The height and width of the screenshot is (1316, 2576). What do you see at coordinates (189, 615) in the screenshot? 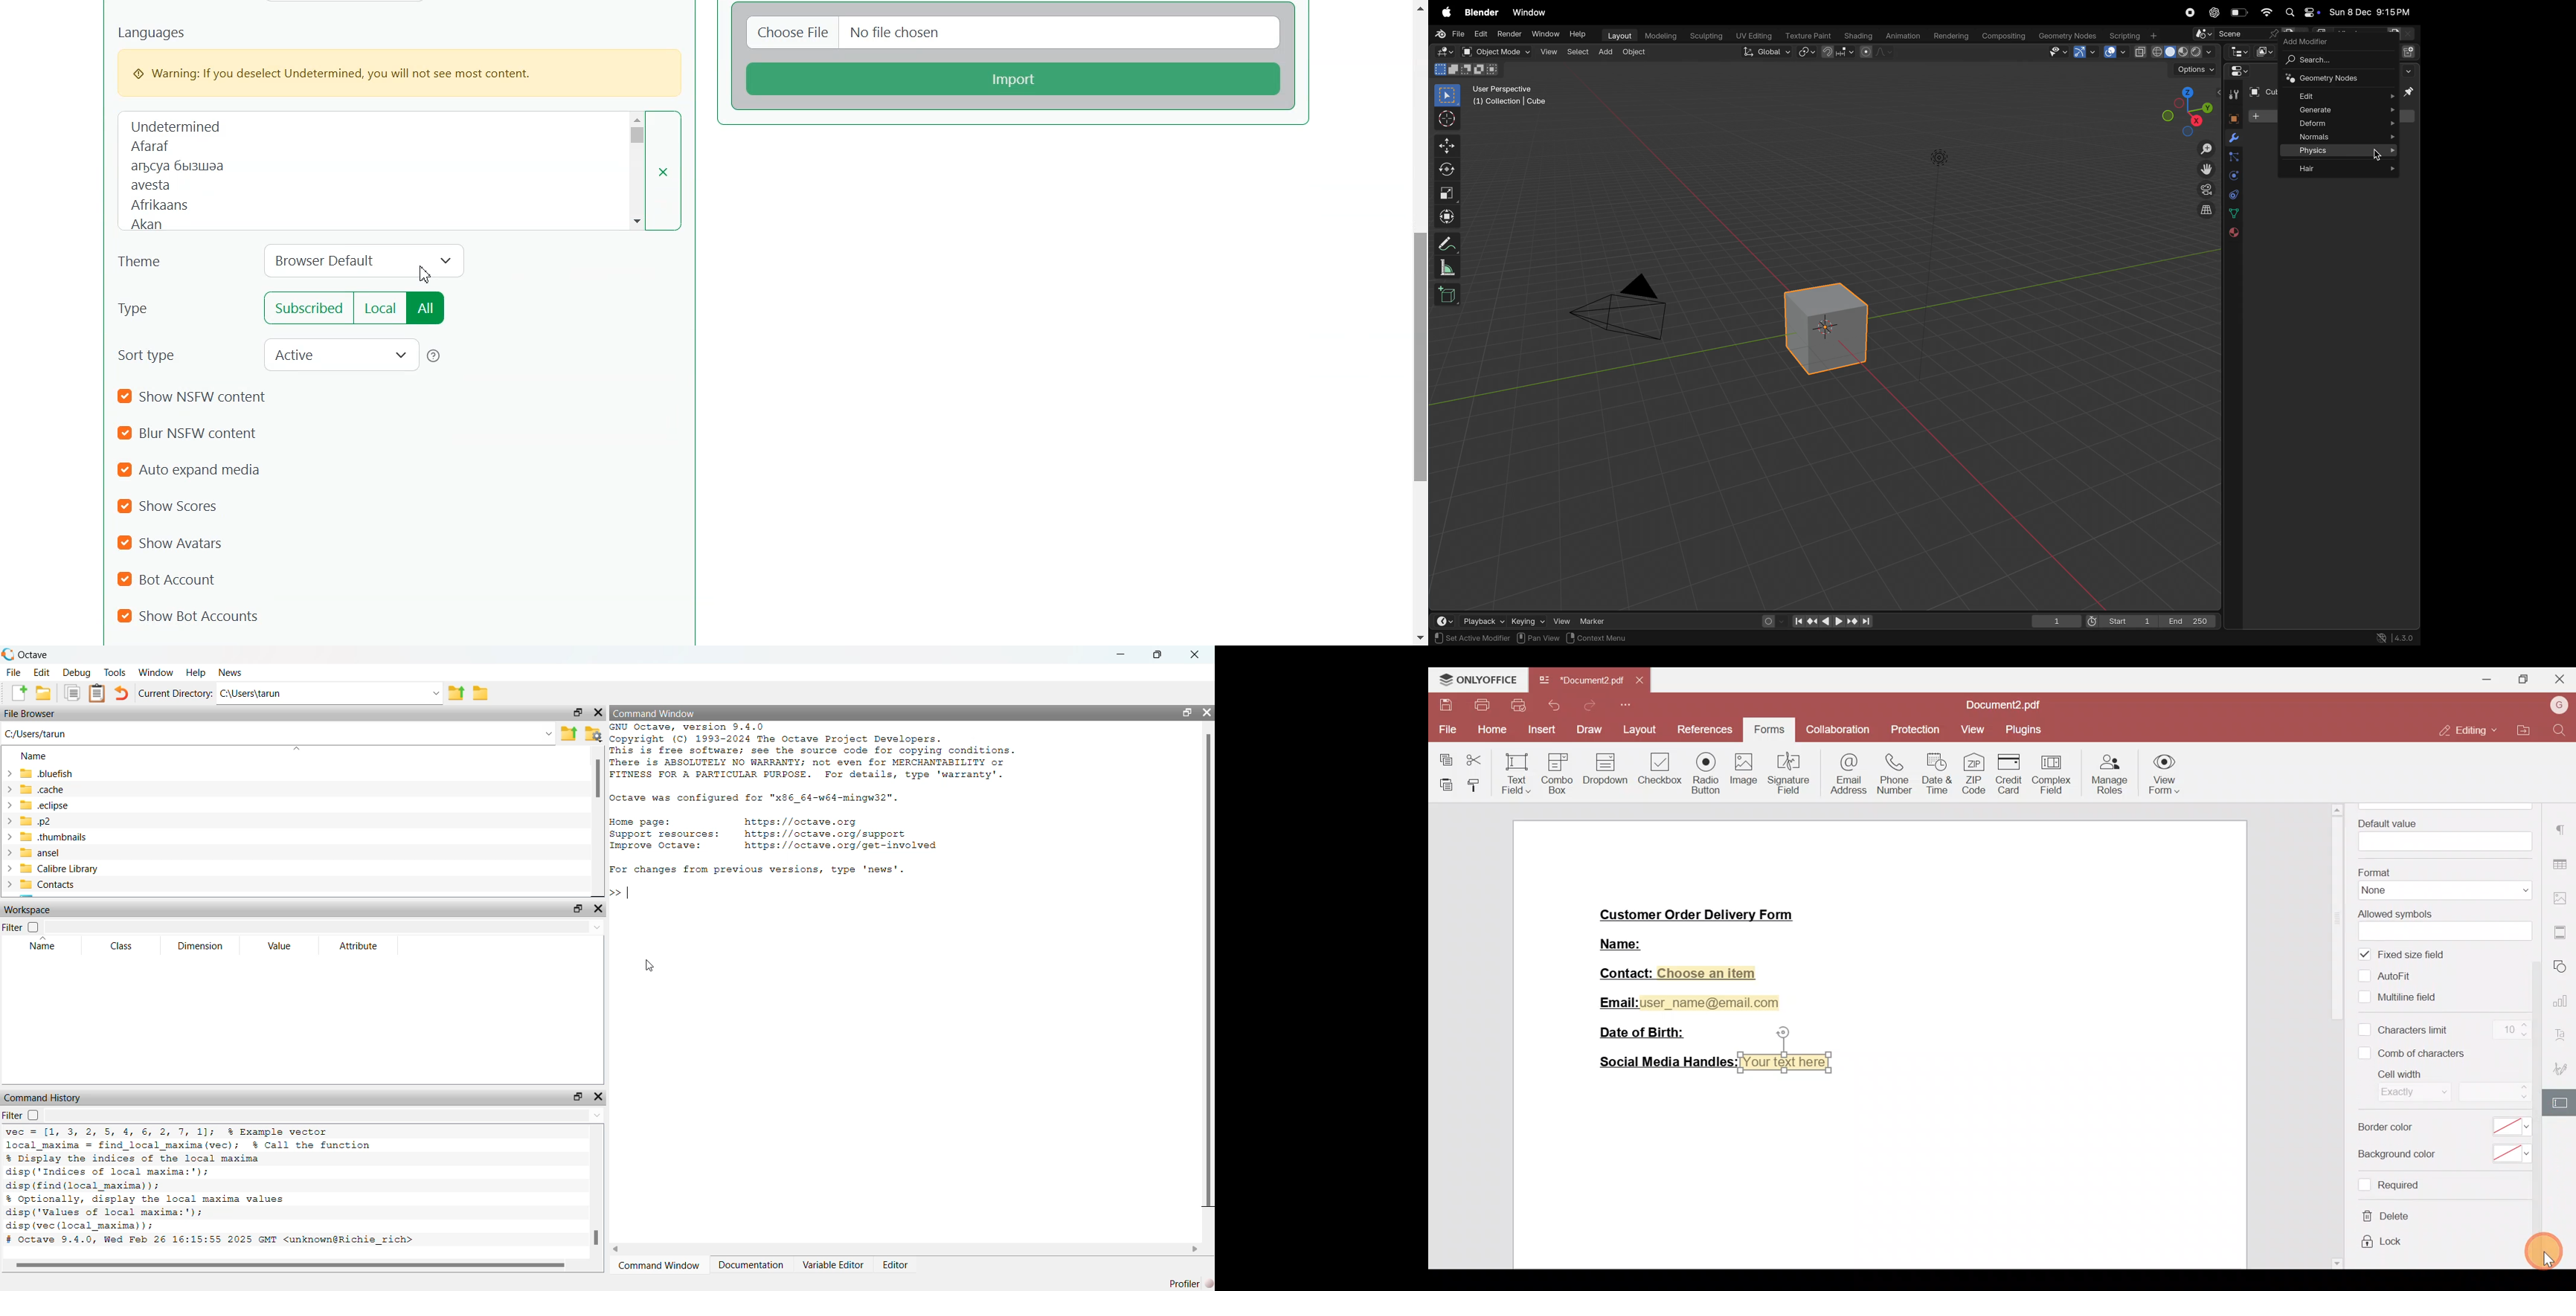
I see `Show Bot Accounts` at bounding box center [189, 615].